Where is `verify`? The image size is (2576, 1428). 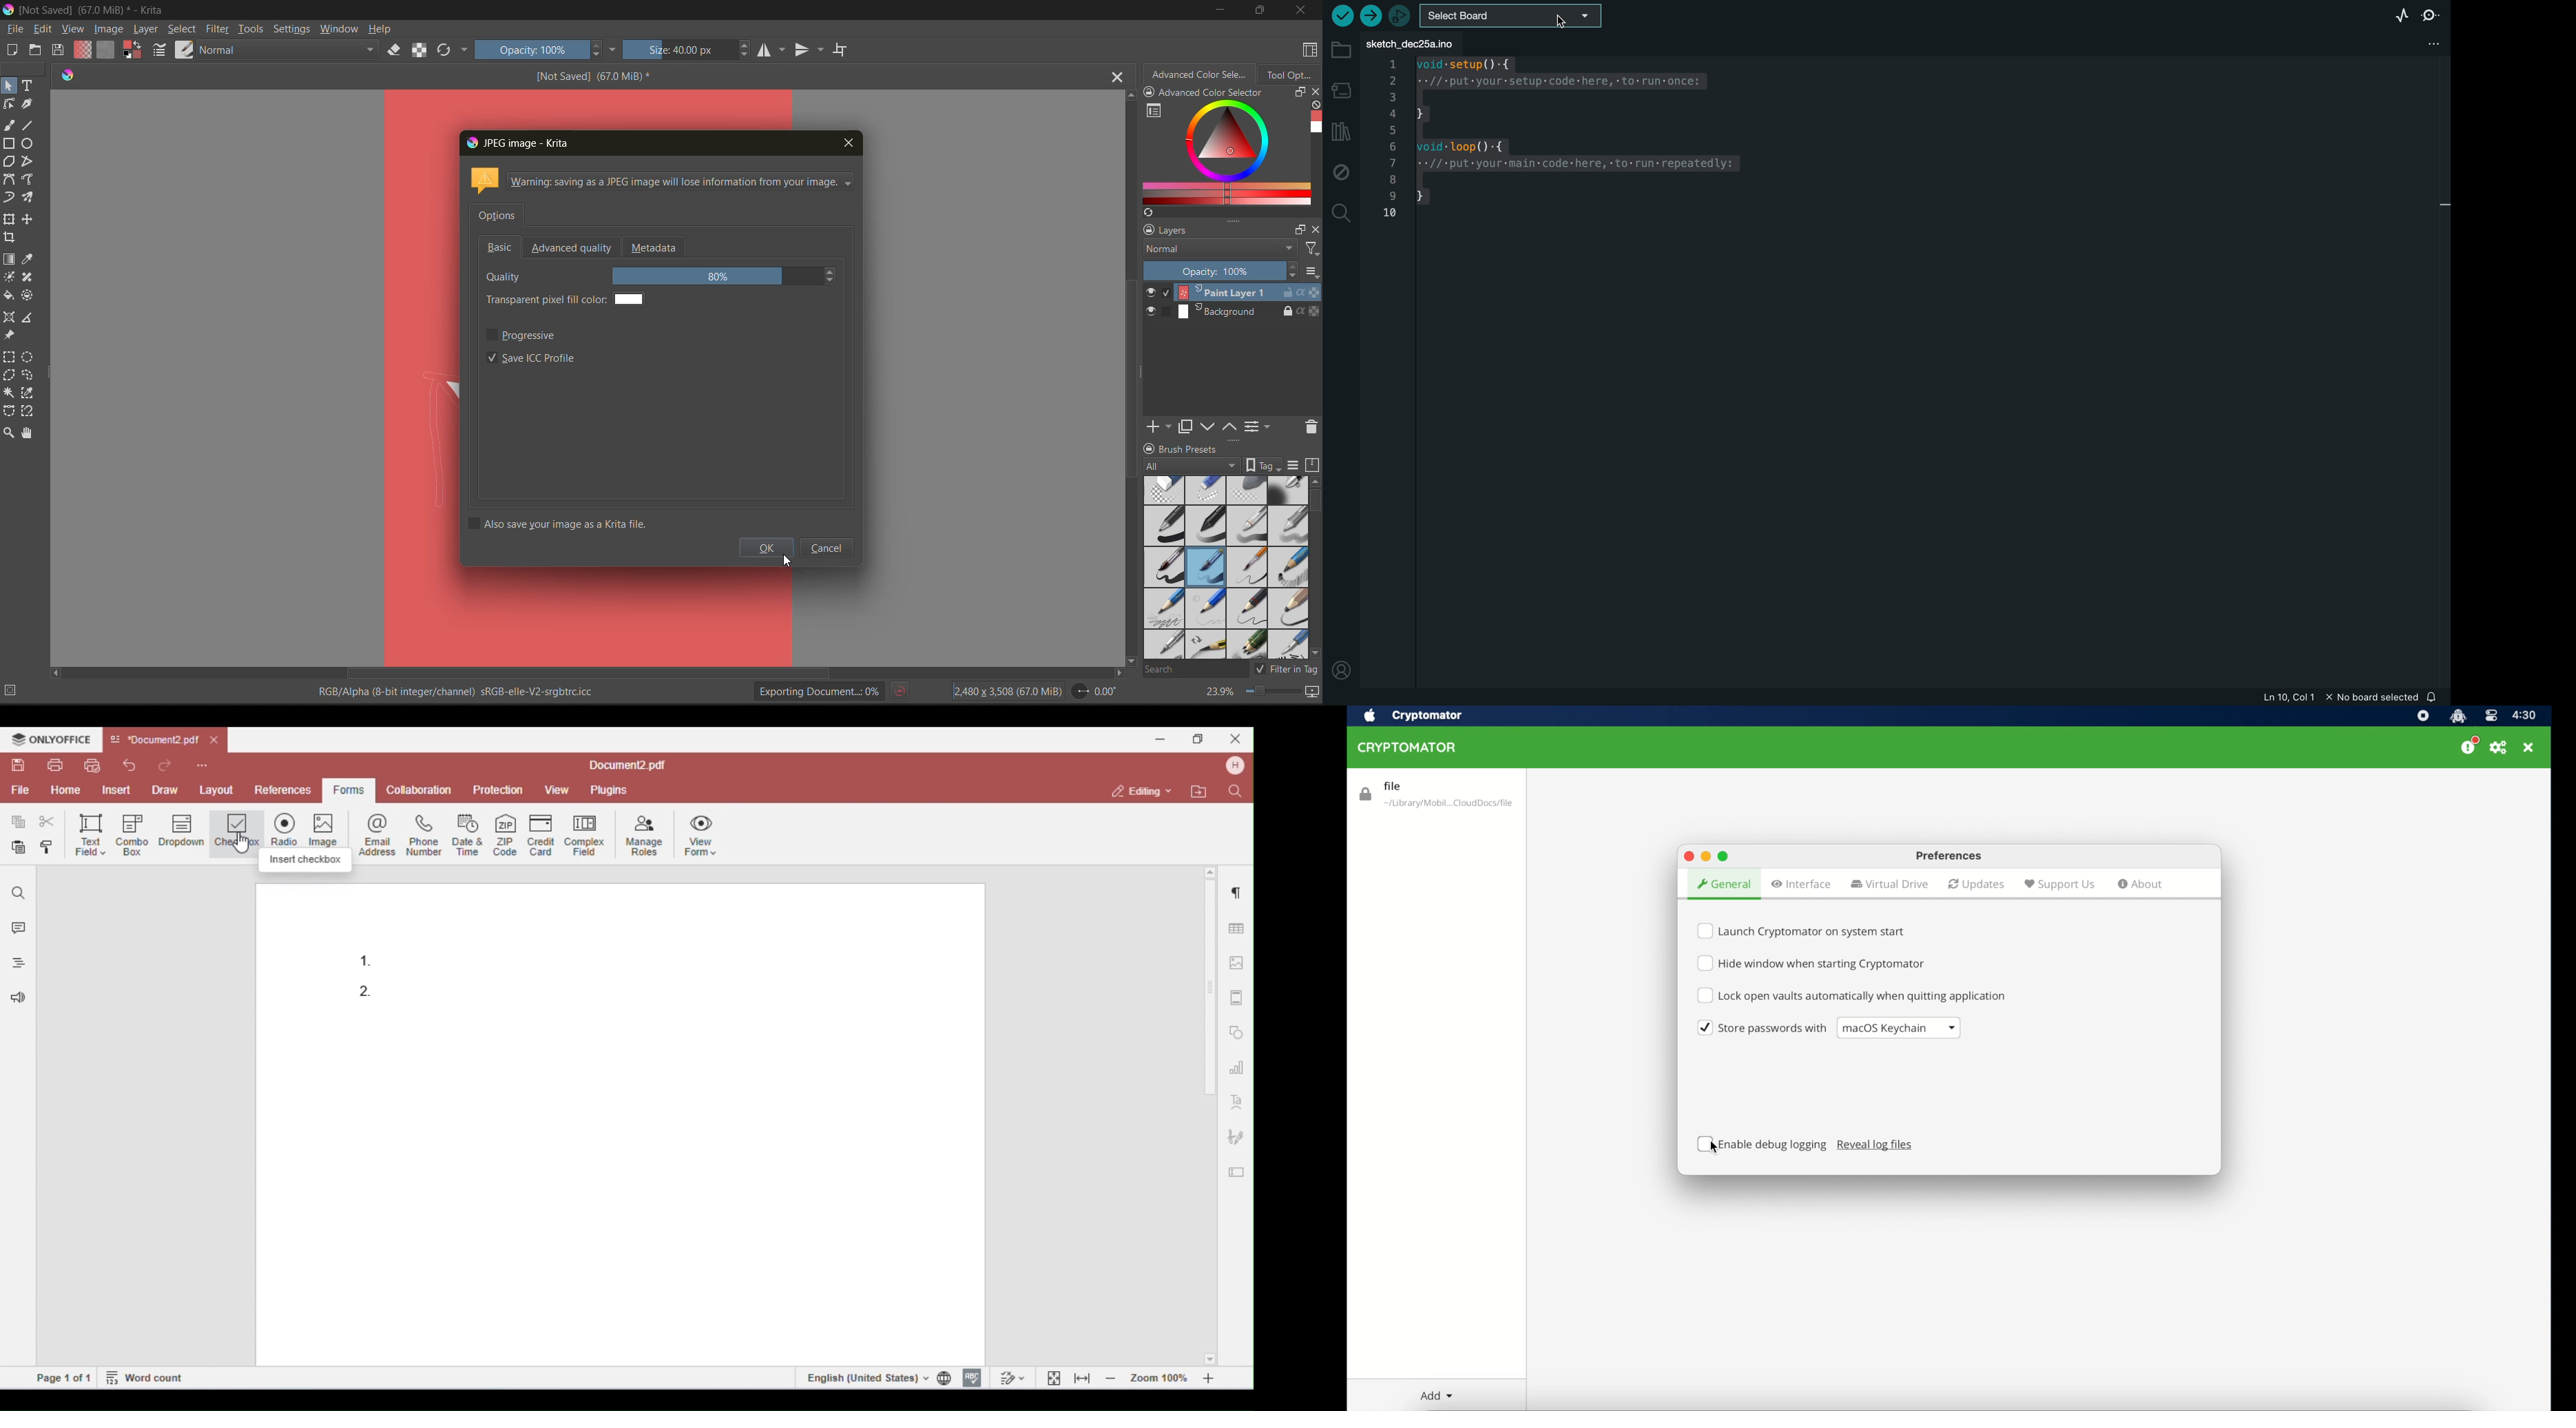 verify is located at coordinates (1342, 16).